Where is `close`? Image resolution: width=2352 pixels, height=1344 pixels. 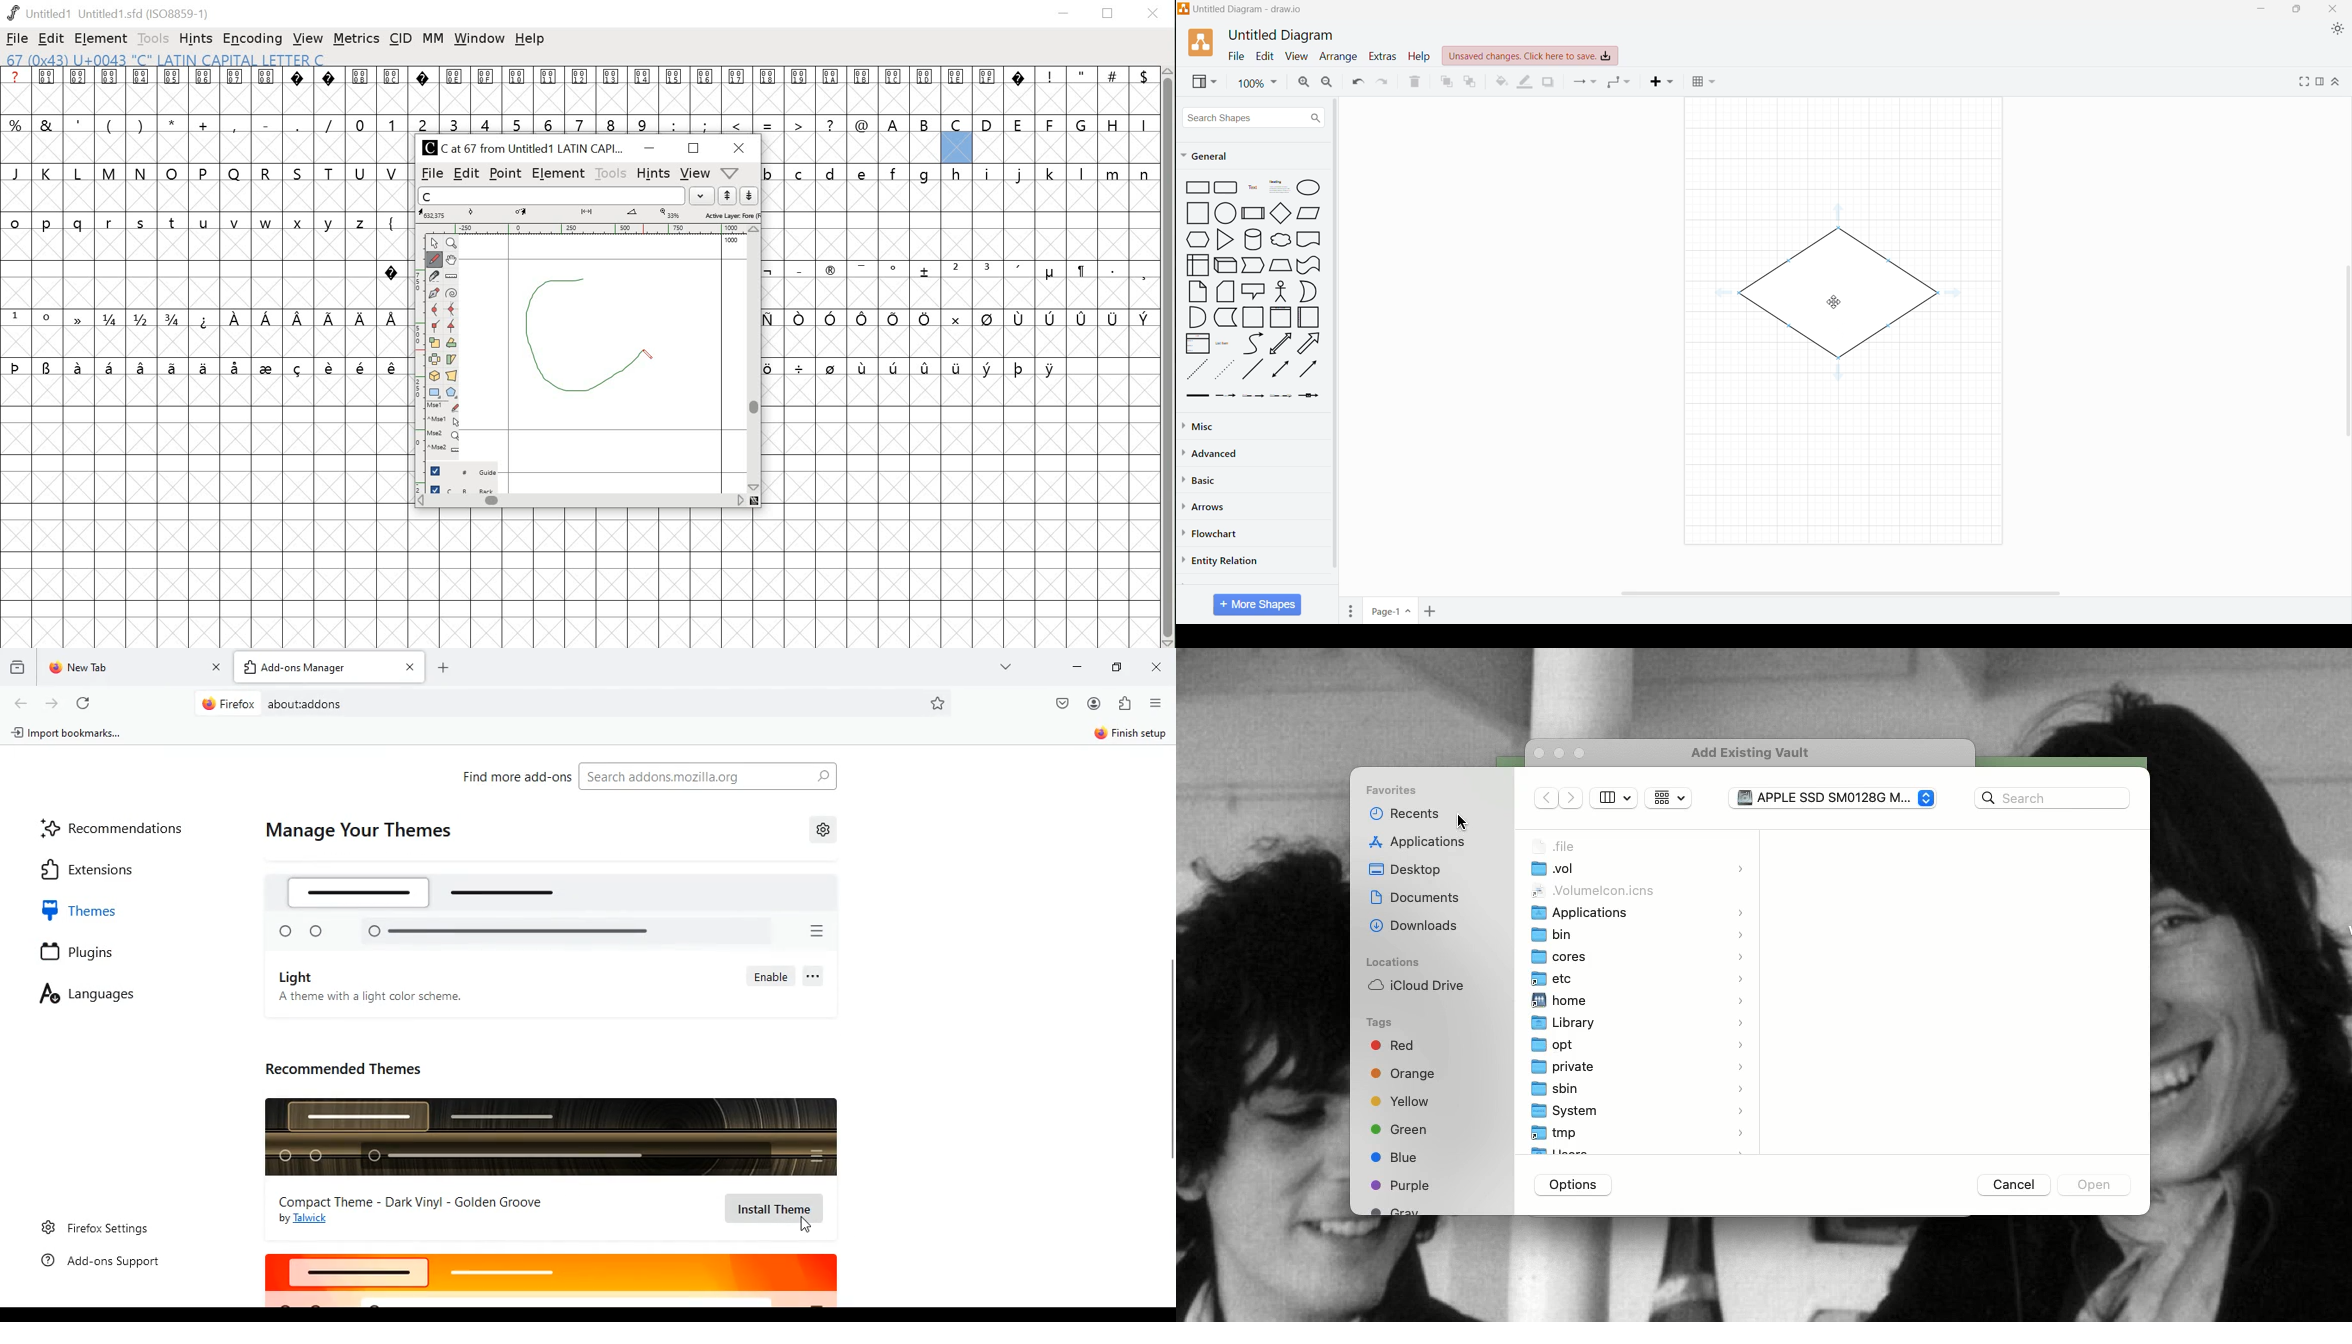 close is located at coordinates (1154, 13).